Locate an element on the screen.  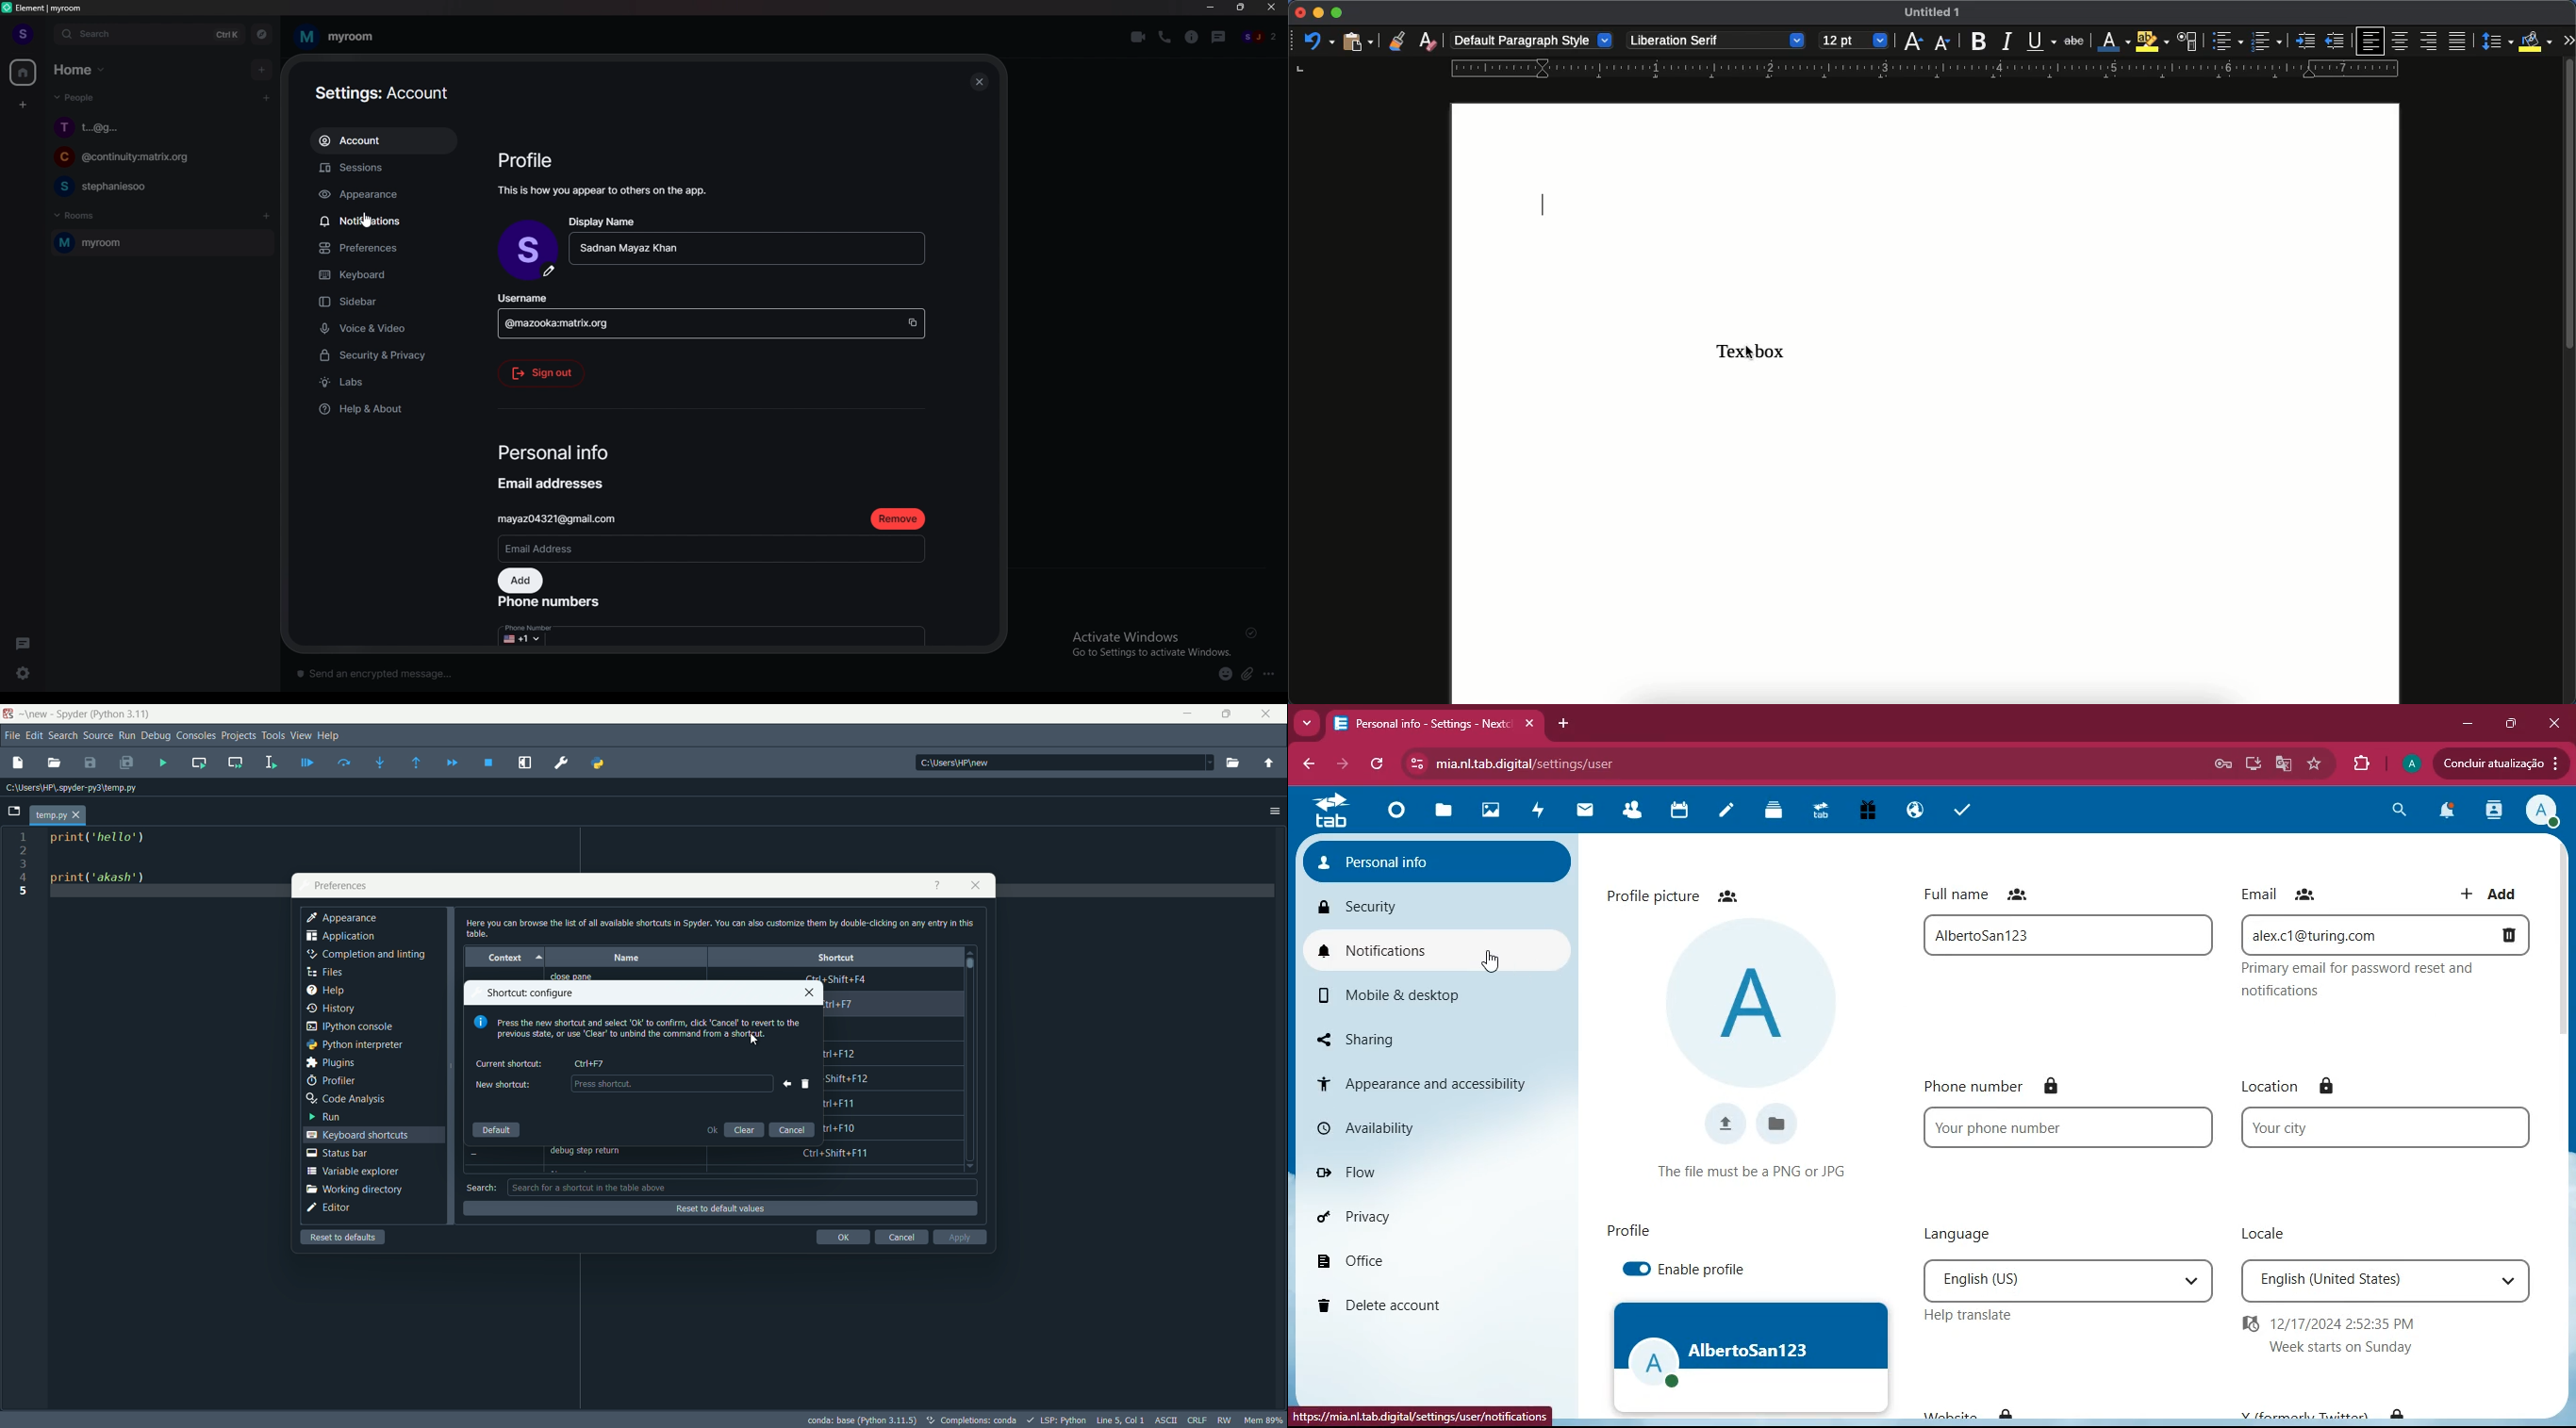
 is located at coordinates (365, 955).